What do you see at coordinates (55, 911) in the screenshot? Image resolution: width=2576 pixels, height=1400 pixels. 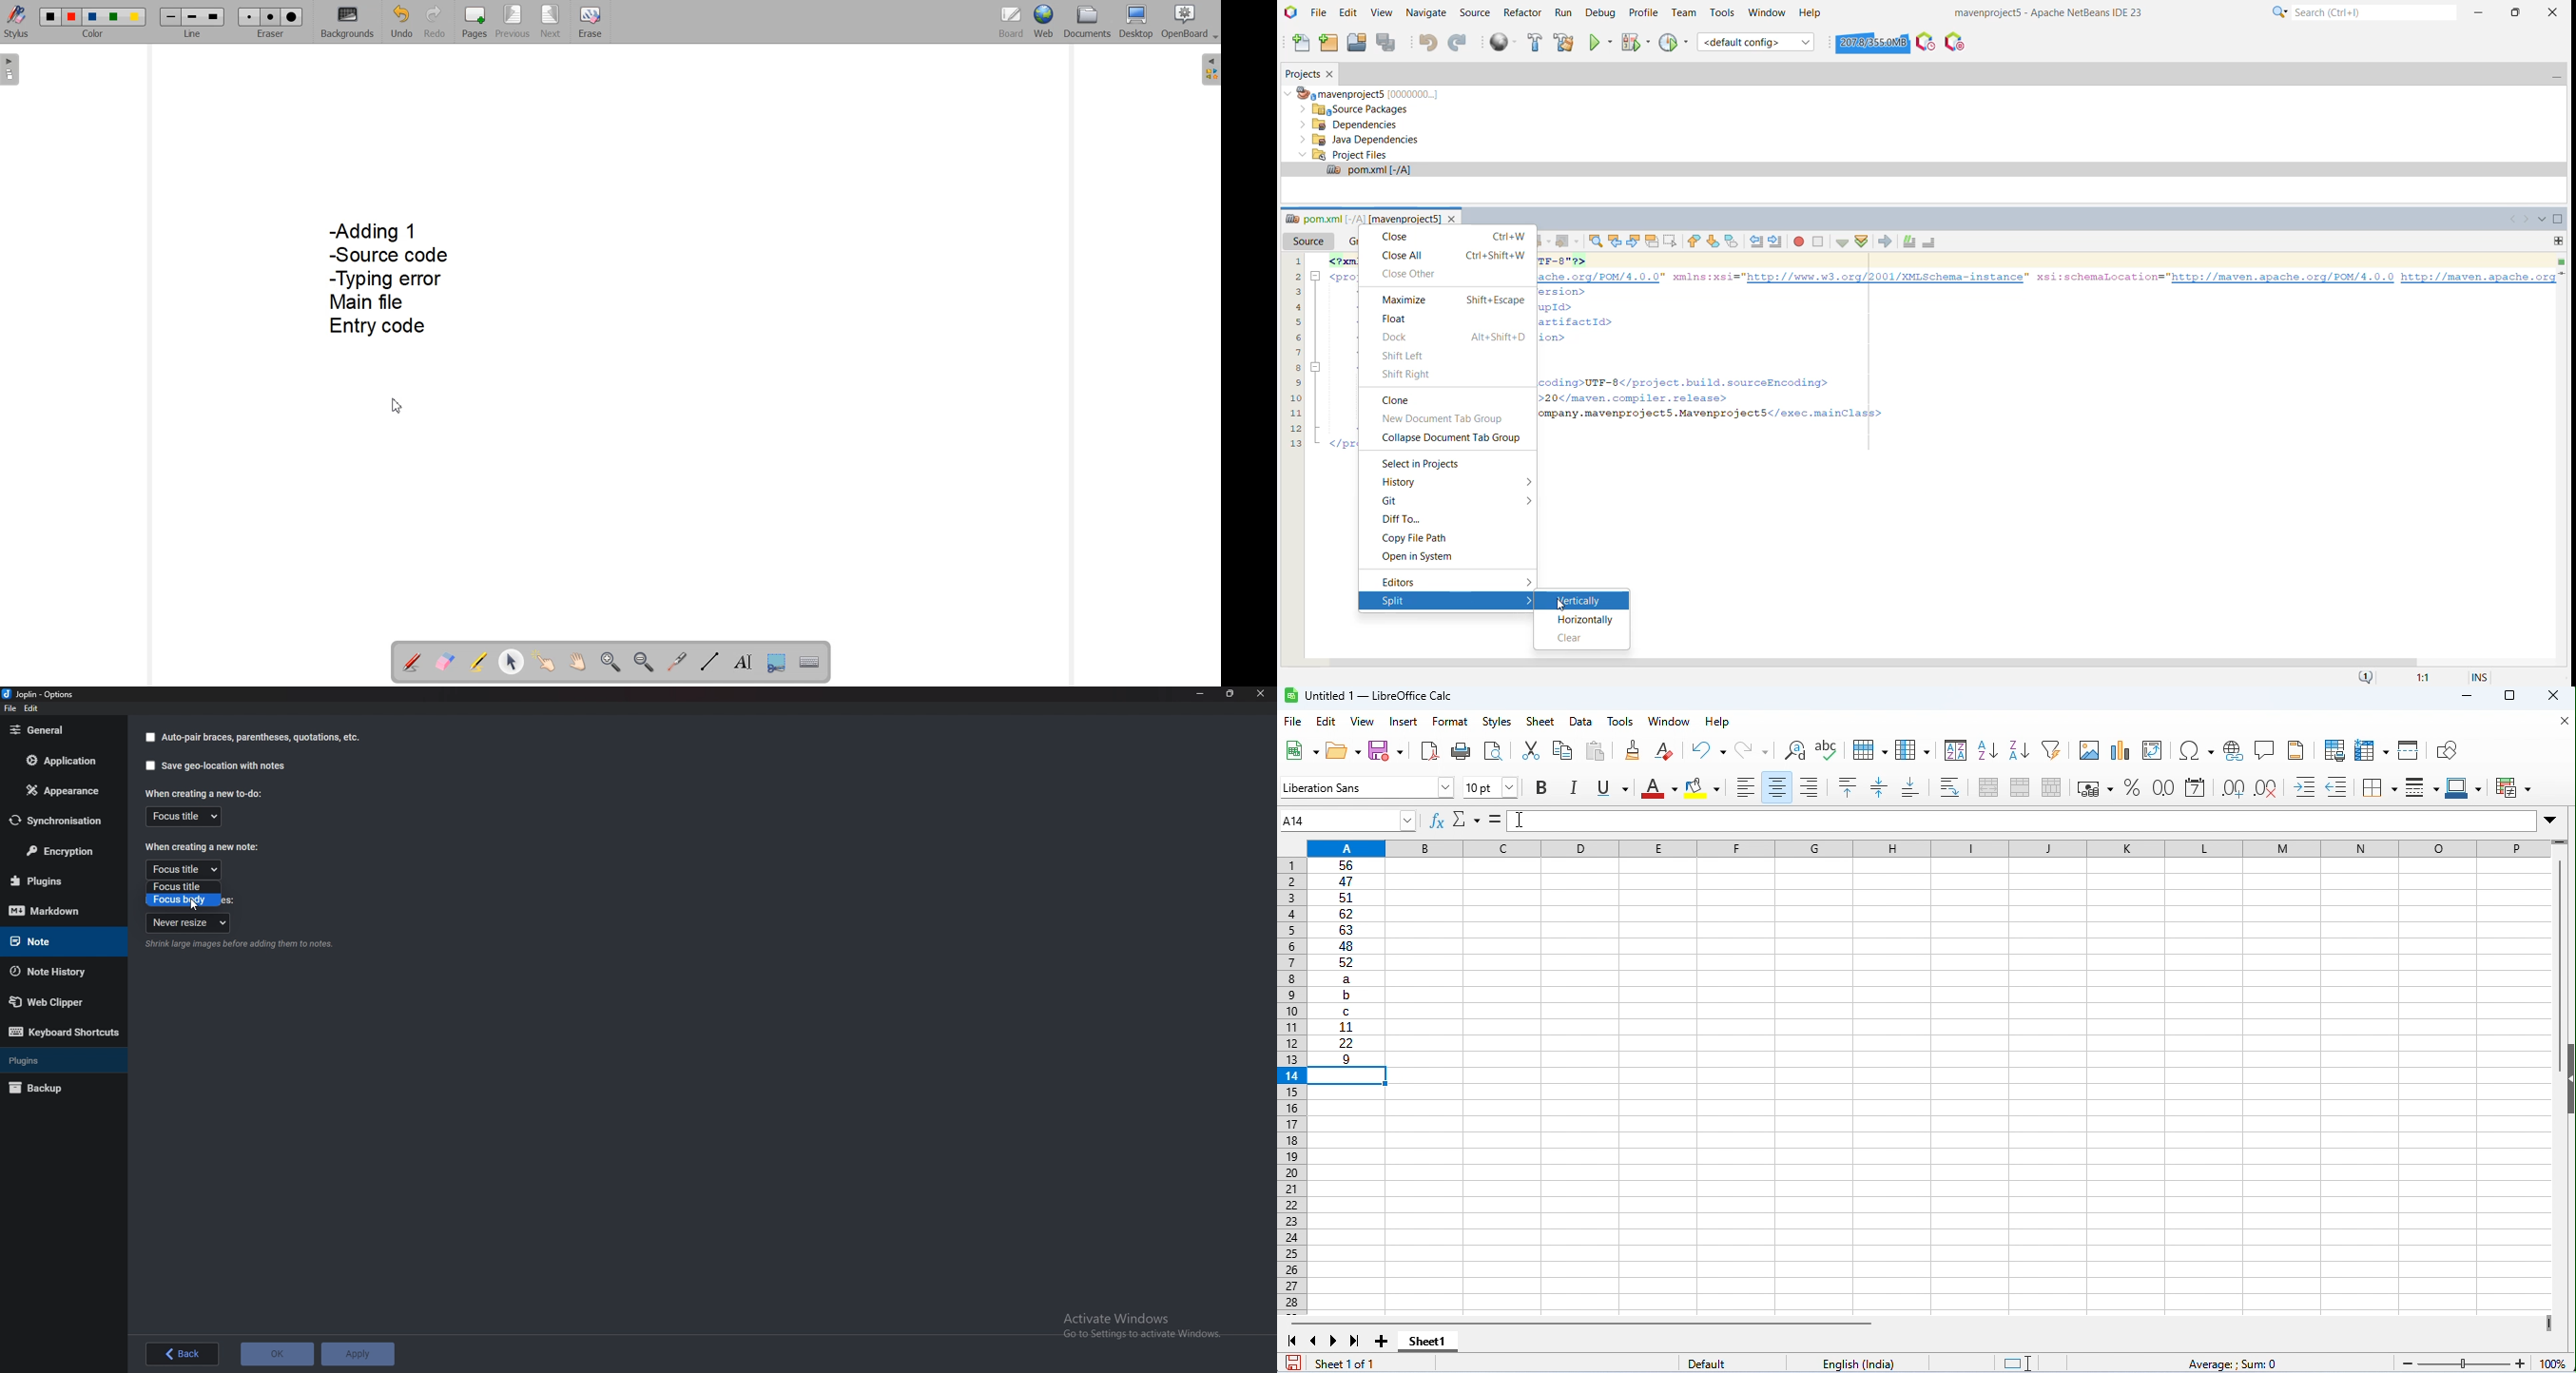 I see `mark down` at bounding box center [55, 911].